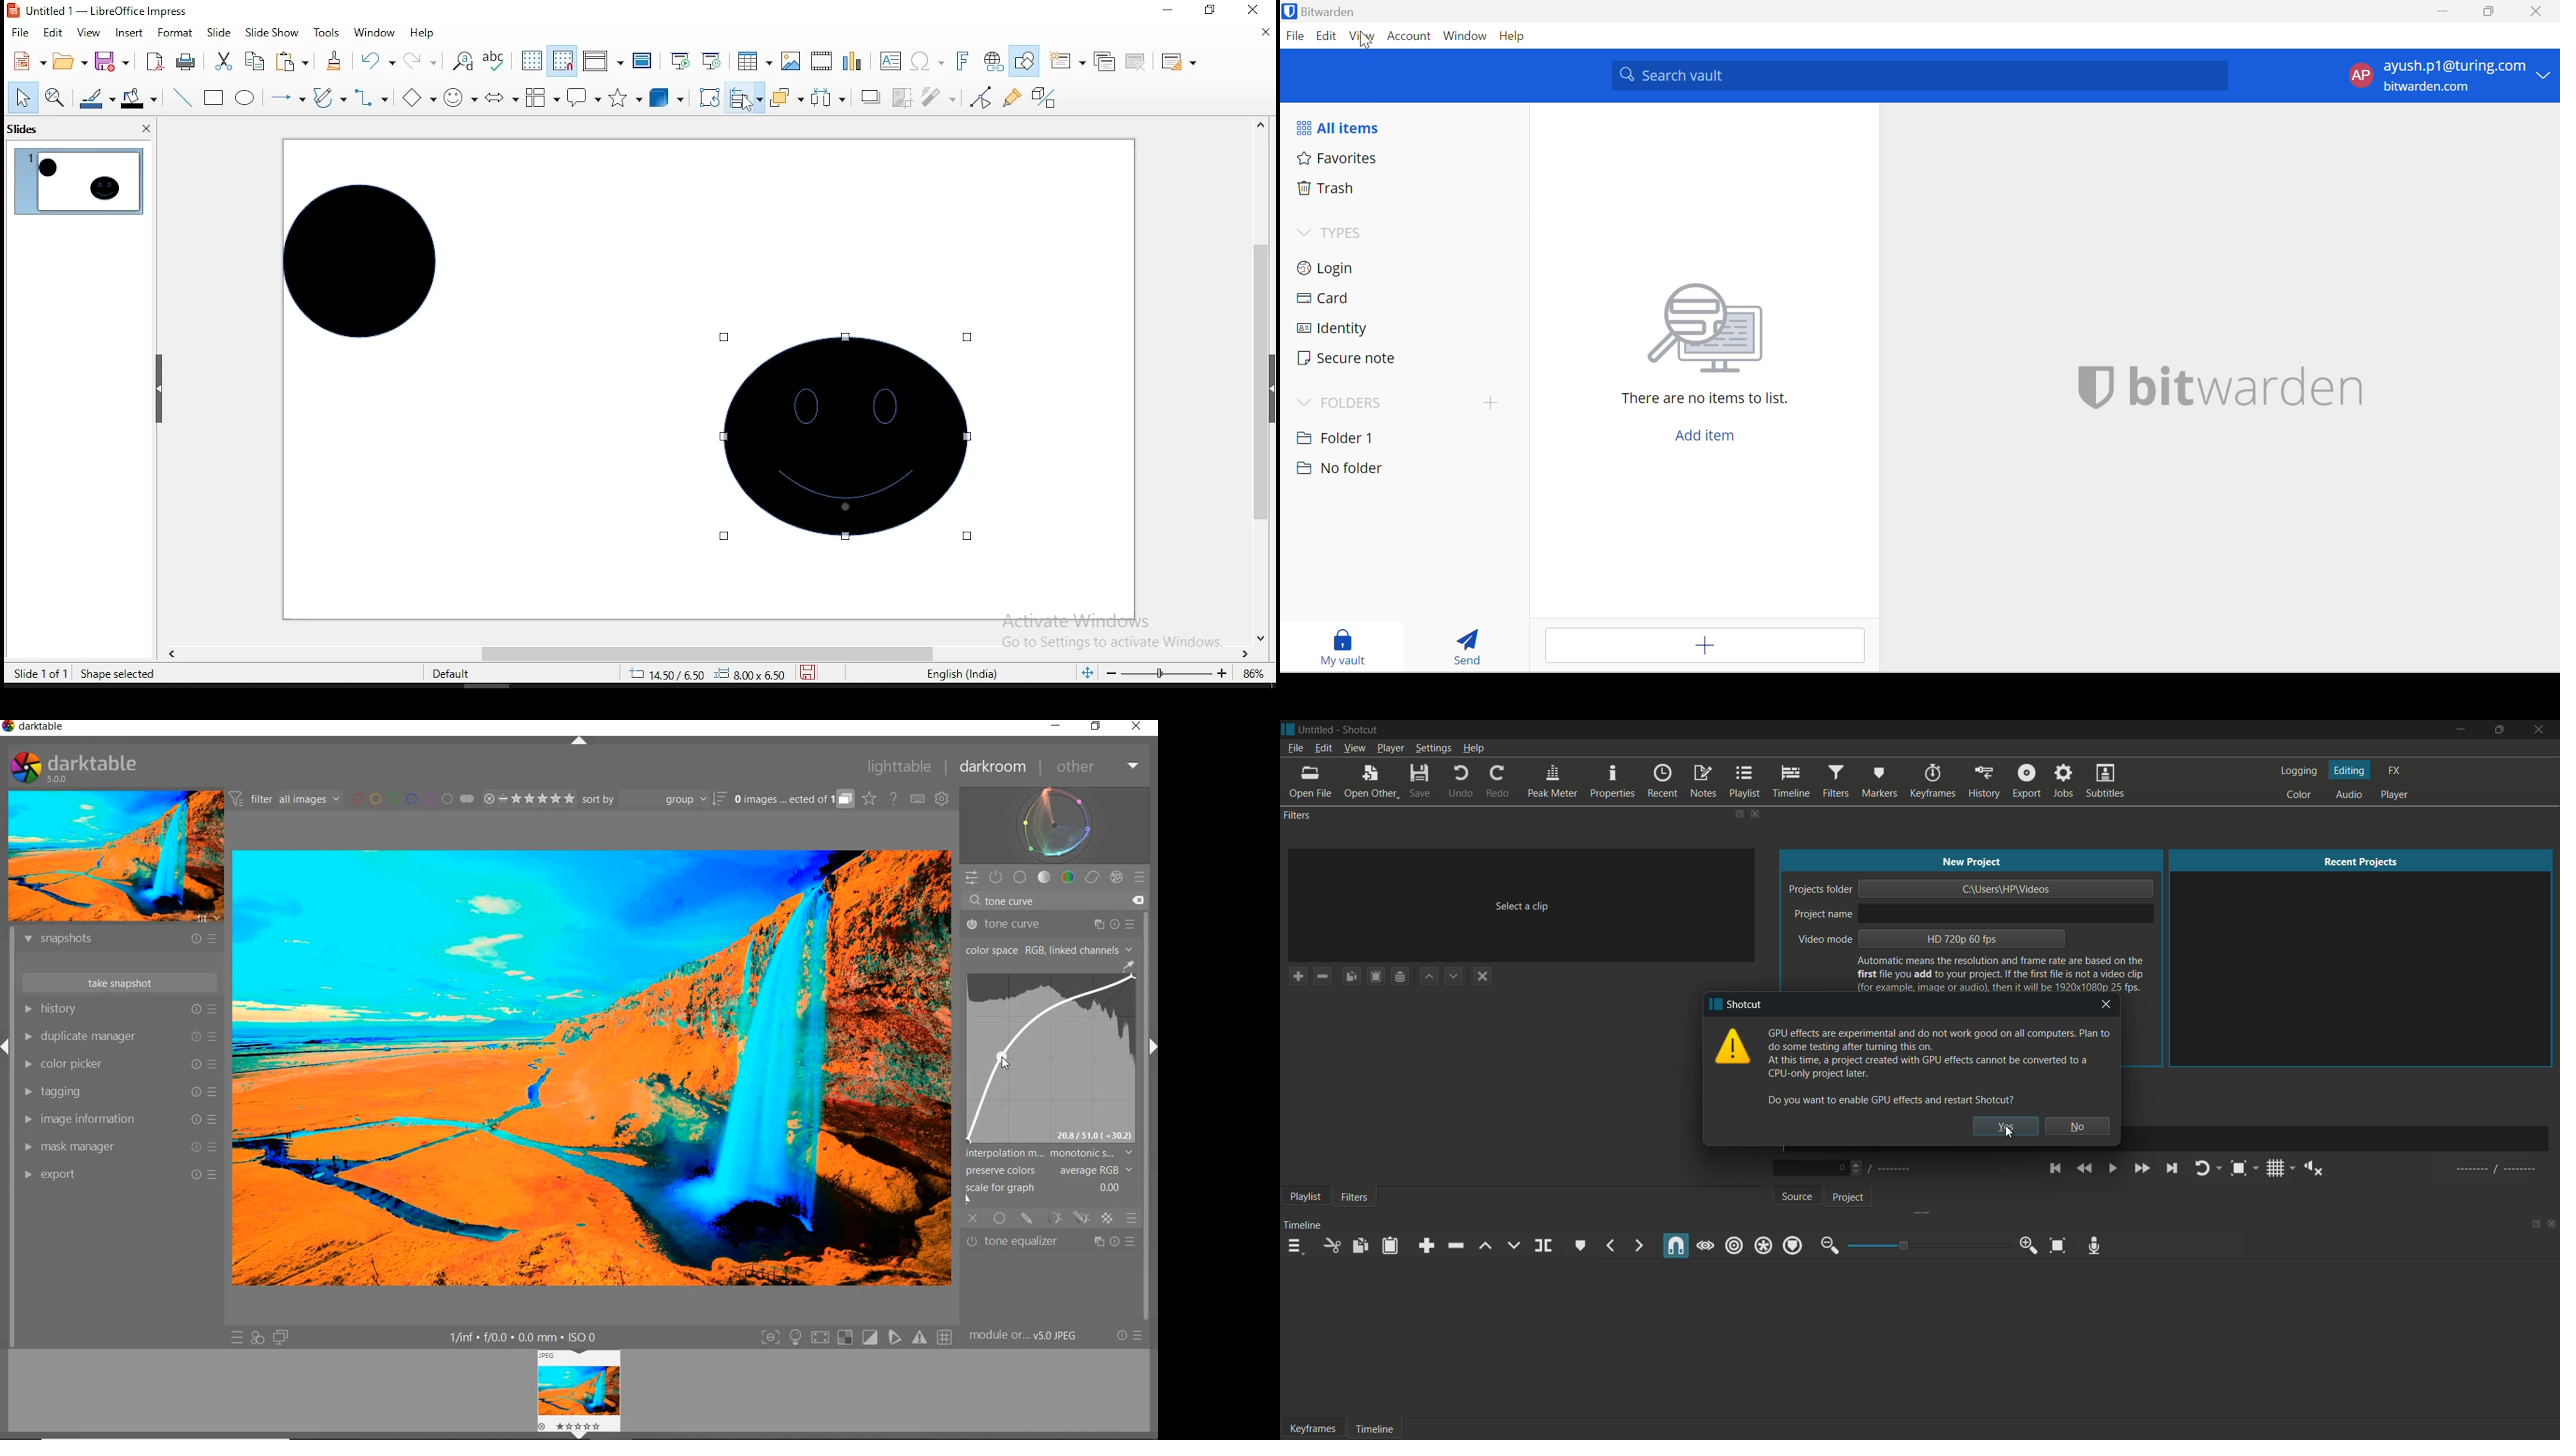 Image resolution: width=2576 pixels, height=1456 pixels. What do you see at coordinates (1799, 1197) in the screenshot?
I see `source` at bounding box center [1799, 1197].